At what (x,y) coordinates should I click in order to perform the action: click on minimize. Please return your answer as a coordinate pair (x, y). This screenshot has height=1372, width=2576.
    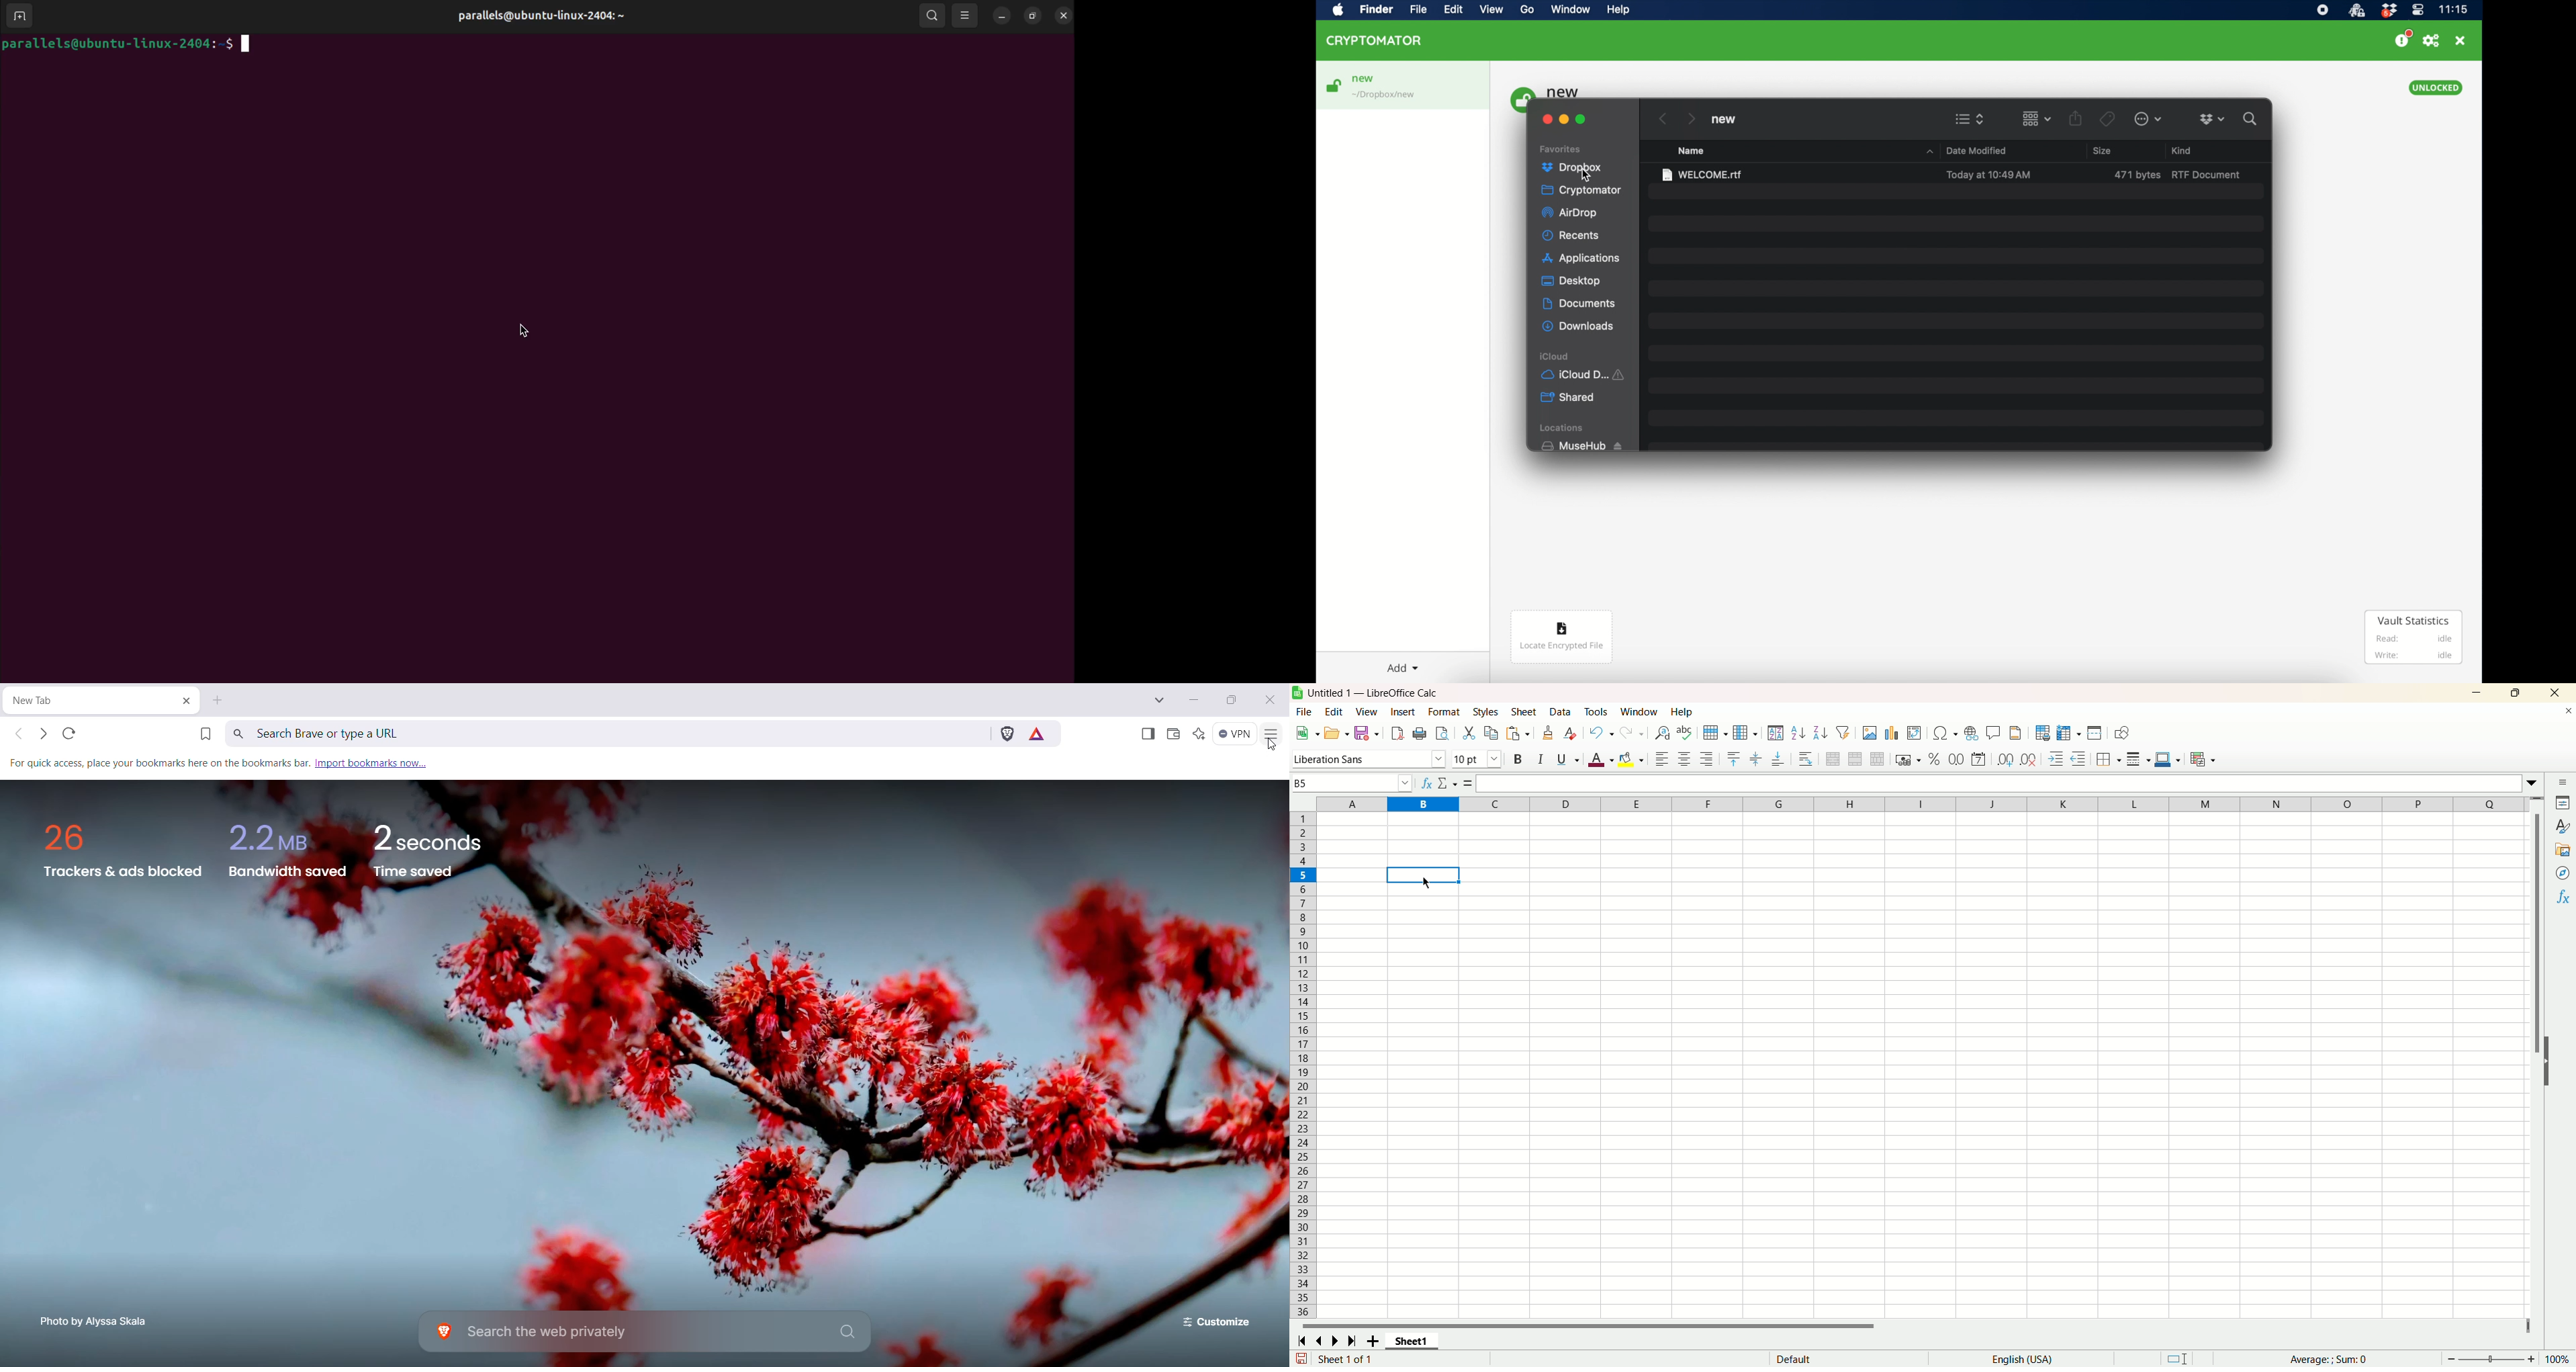
    Looking at the image, I should click on (1564, 120).